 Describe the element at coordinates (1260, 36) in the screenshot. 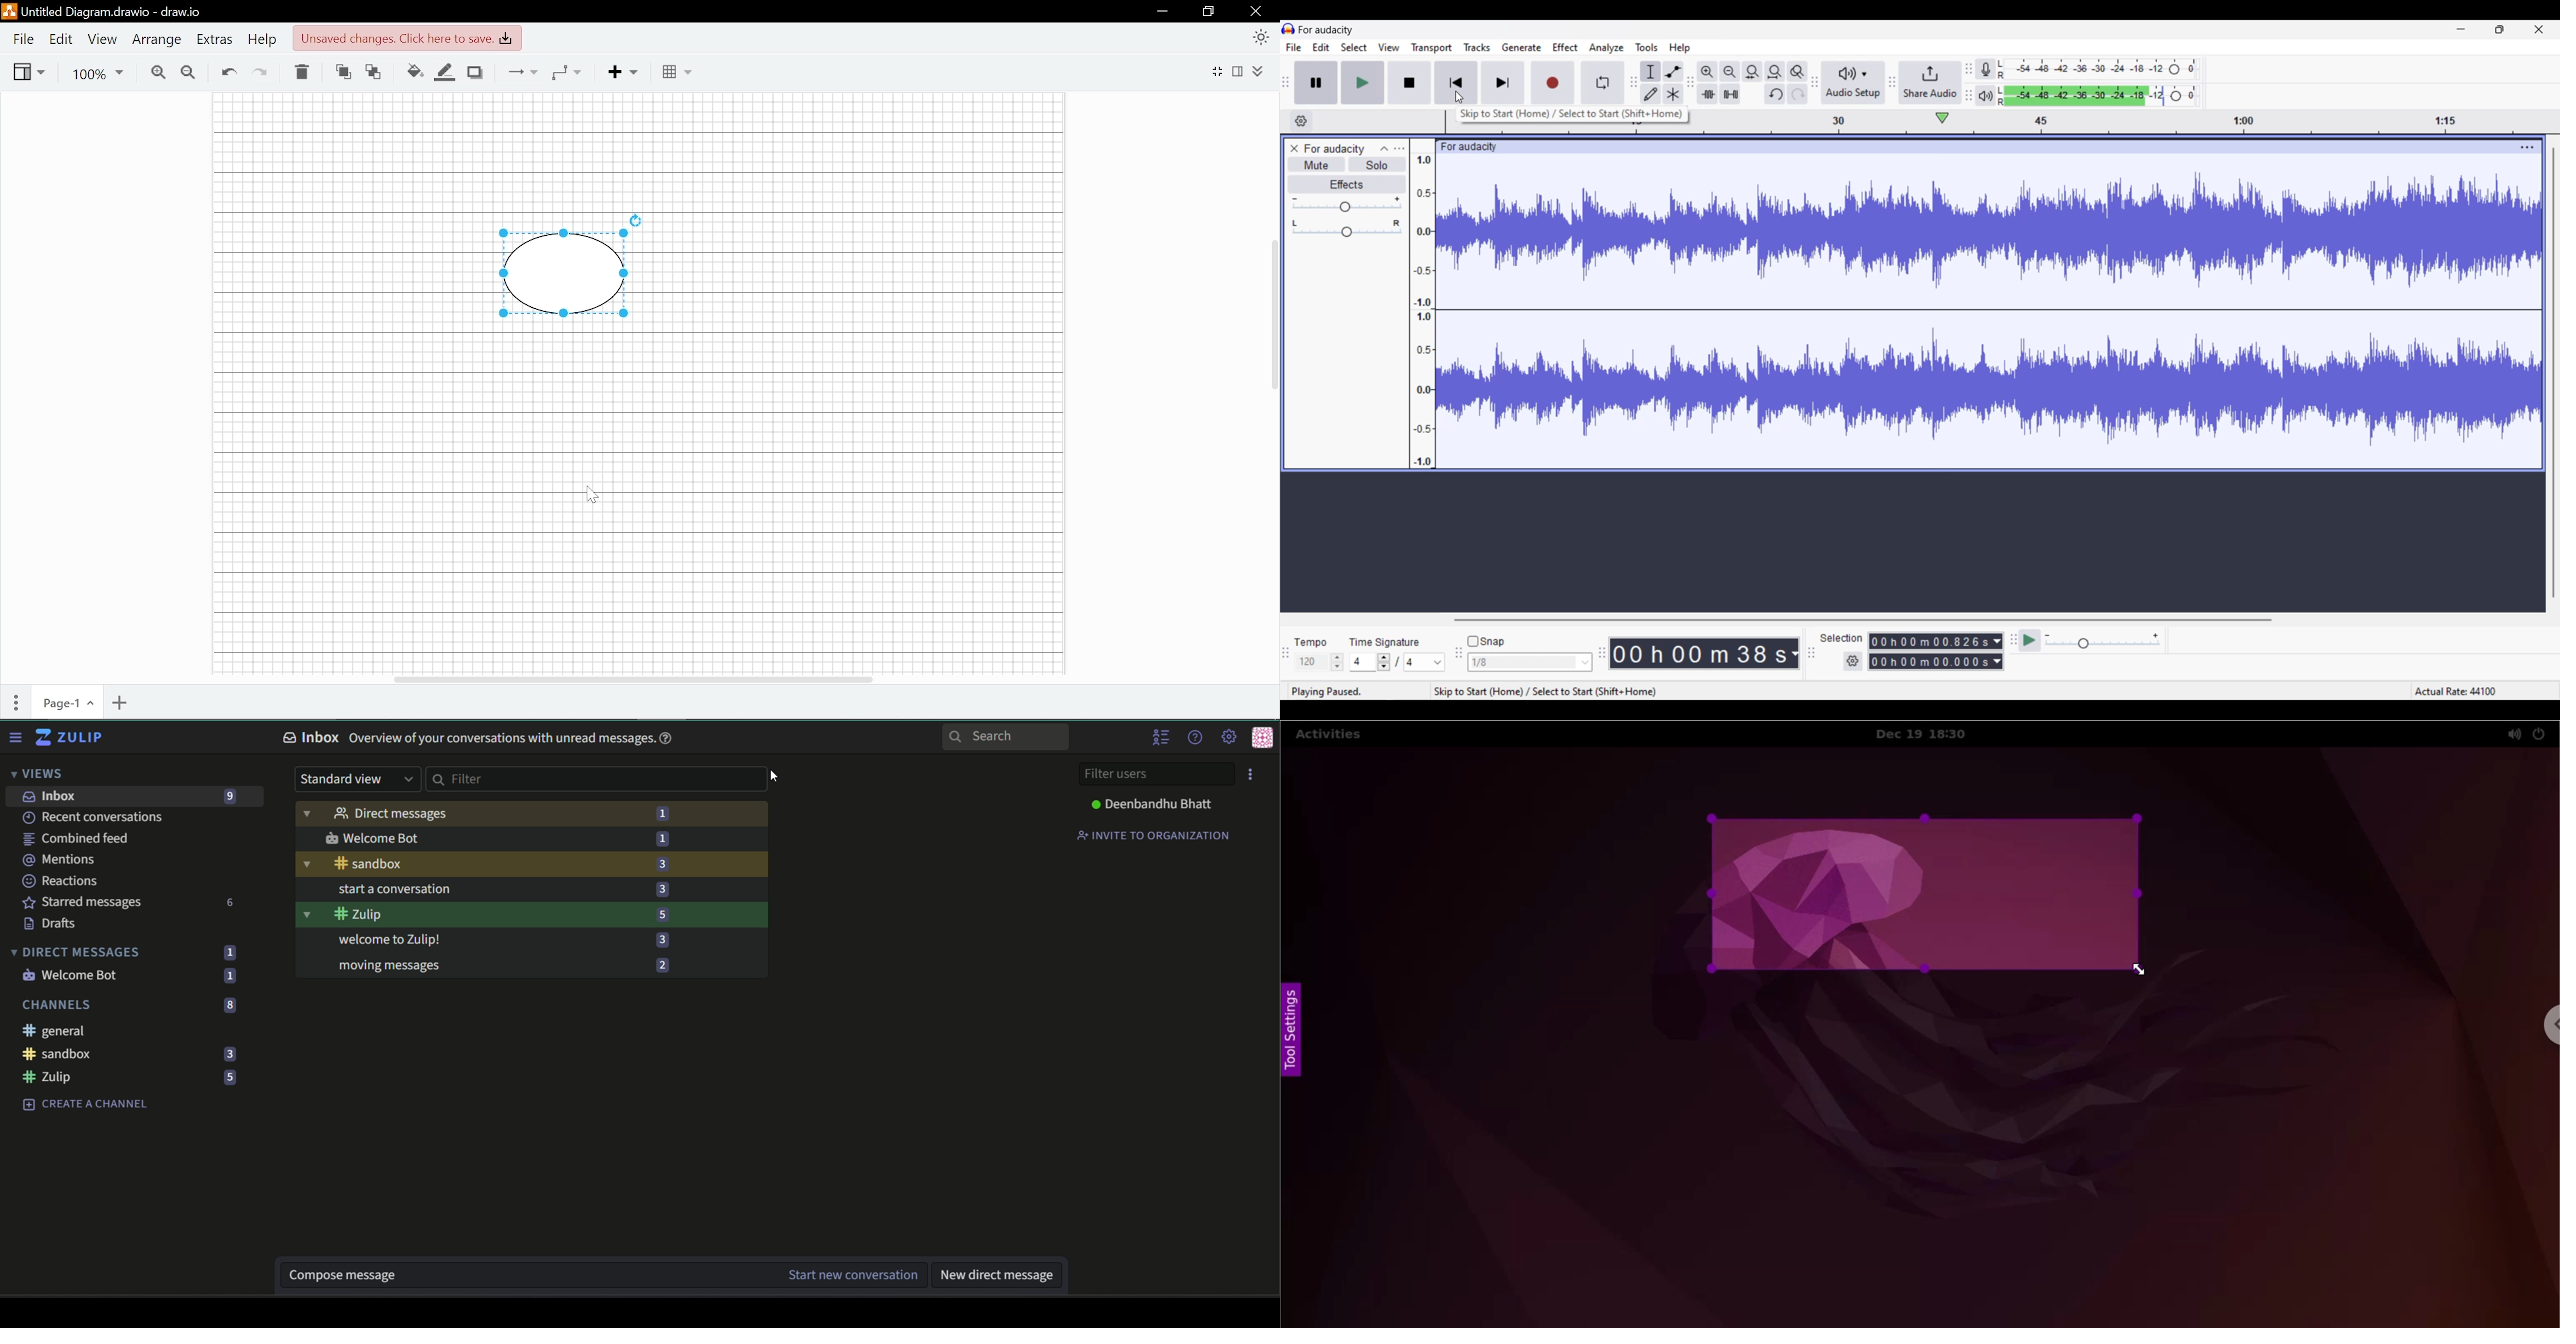

I see `Appearance` at that location.